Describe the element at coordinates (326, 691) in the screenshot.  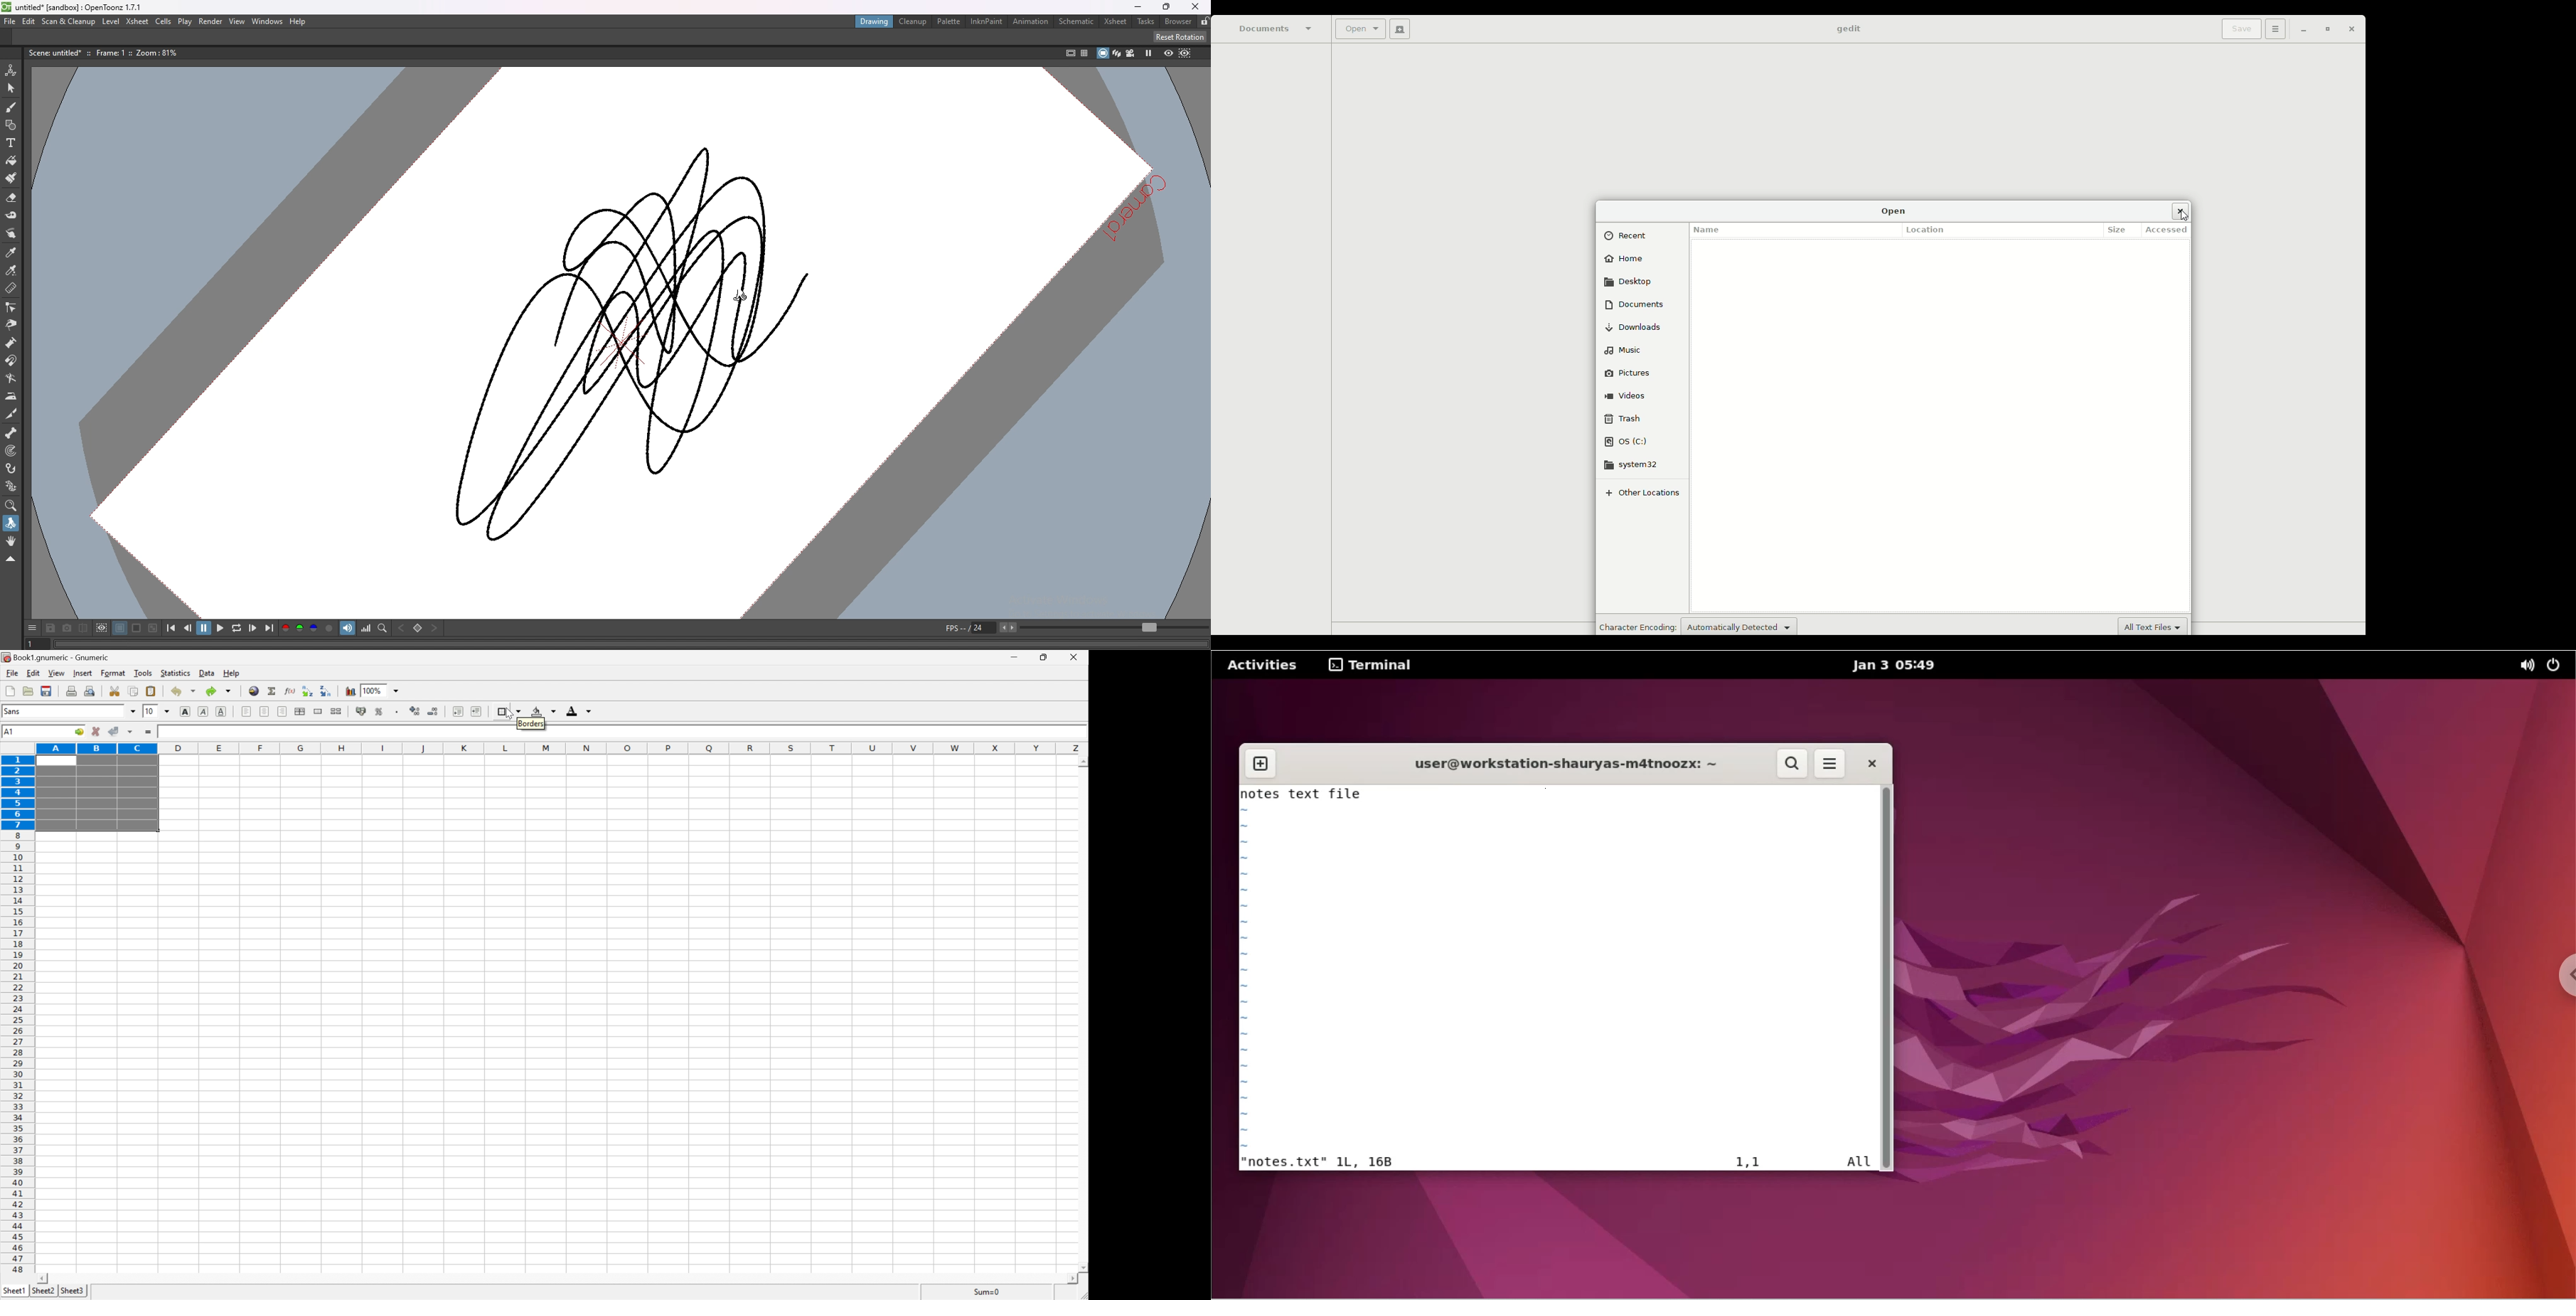
I see `Sort the selected region in descending order based on the first column selected` at that location.